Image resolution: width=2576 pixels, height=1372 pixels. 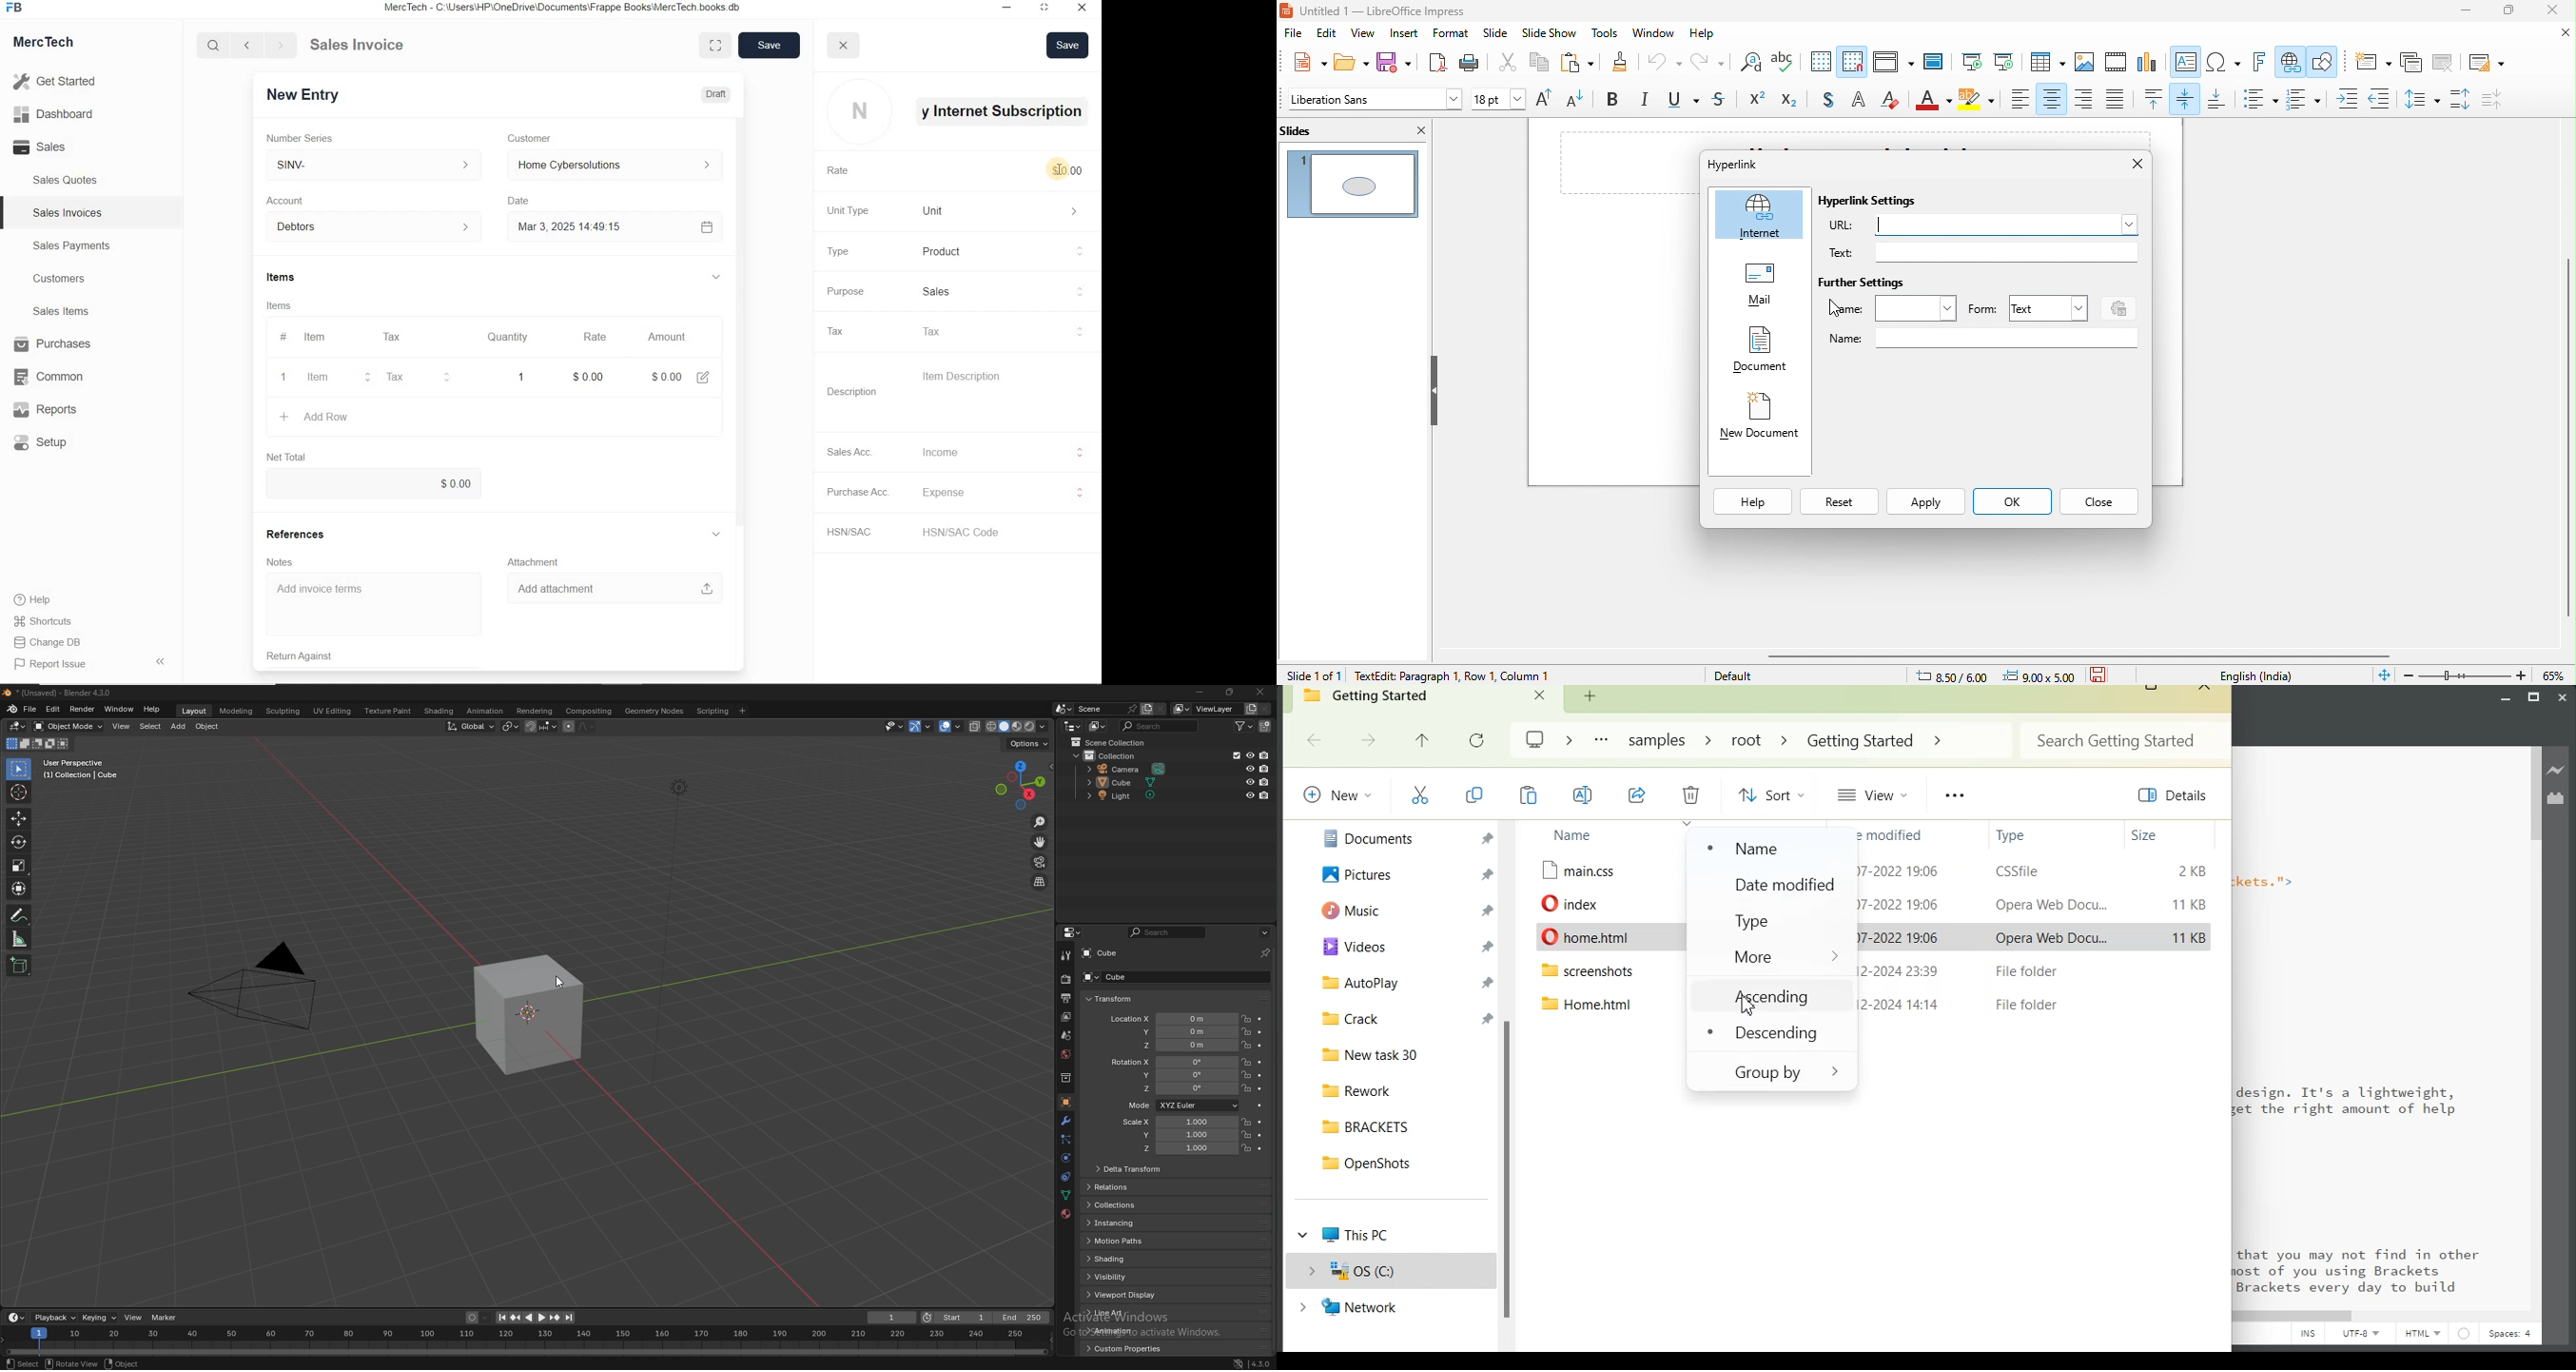 What do you see at coordinates (1004, 251) in the screenshot?
I see `Product` at bounding box center [1004, 251].